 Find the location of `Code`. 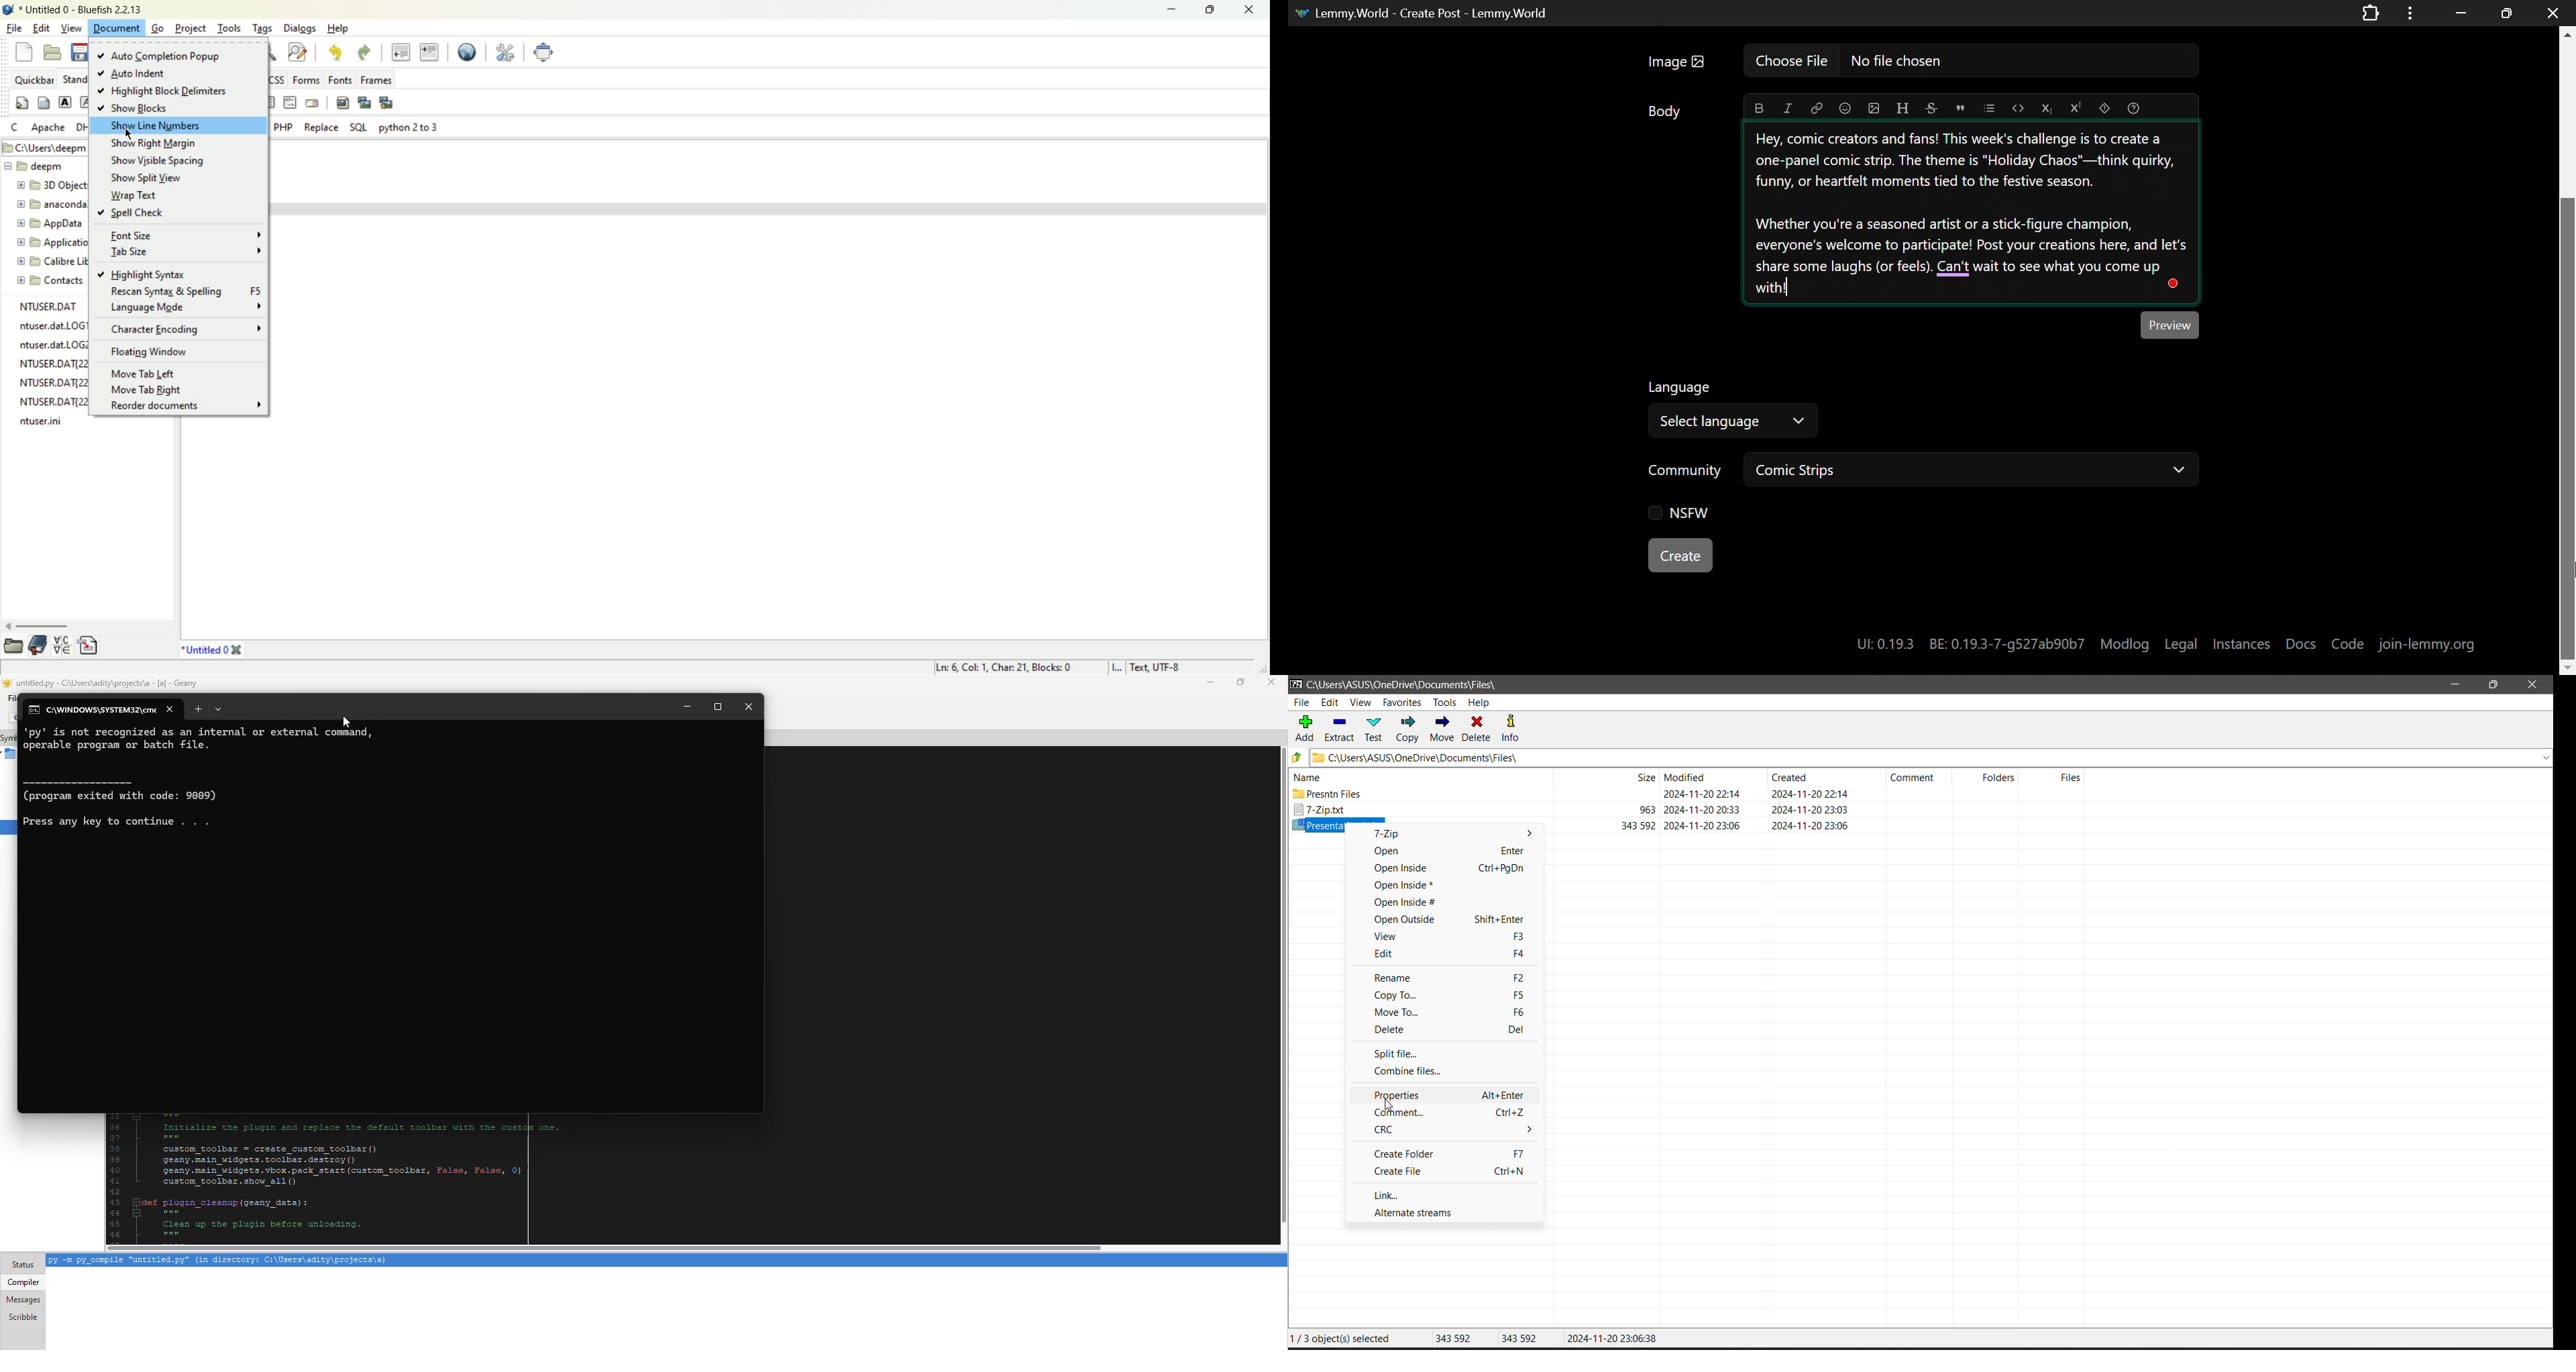

Code is located at coordinates (2017, 108).